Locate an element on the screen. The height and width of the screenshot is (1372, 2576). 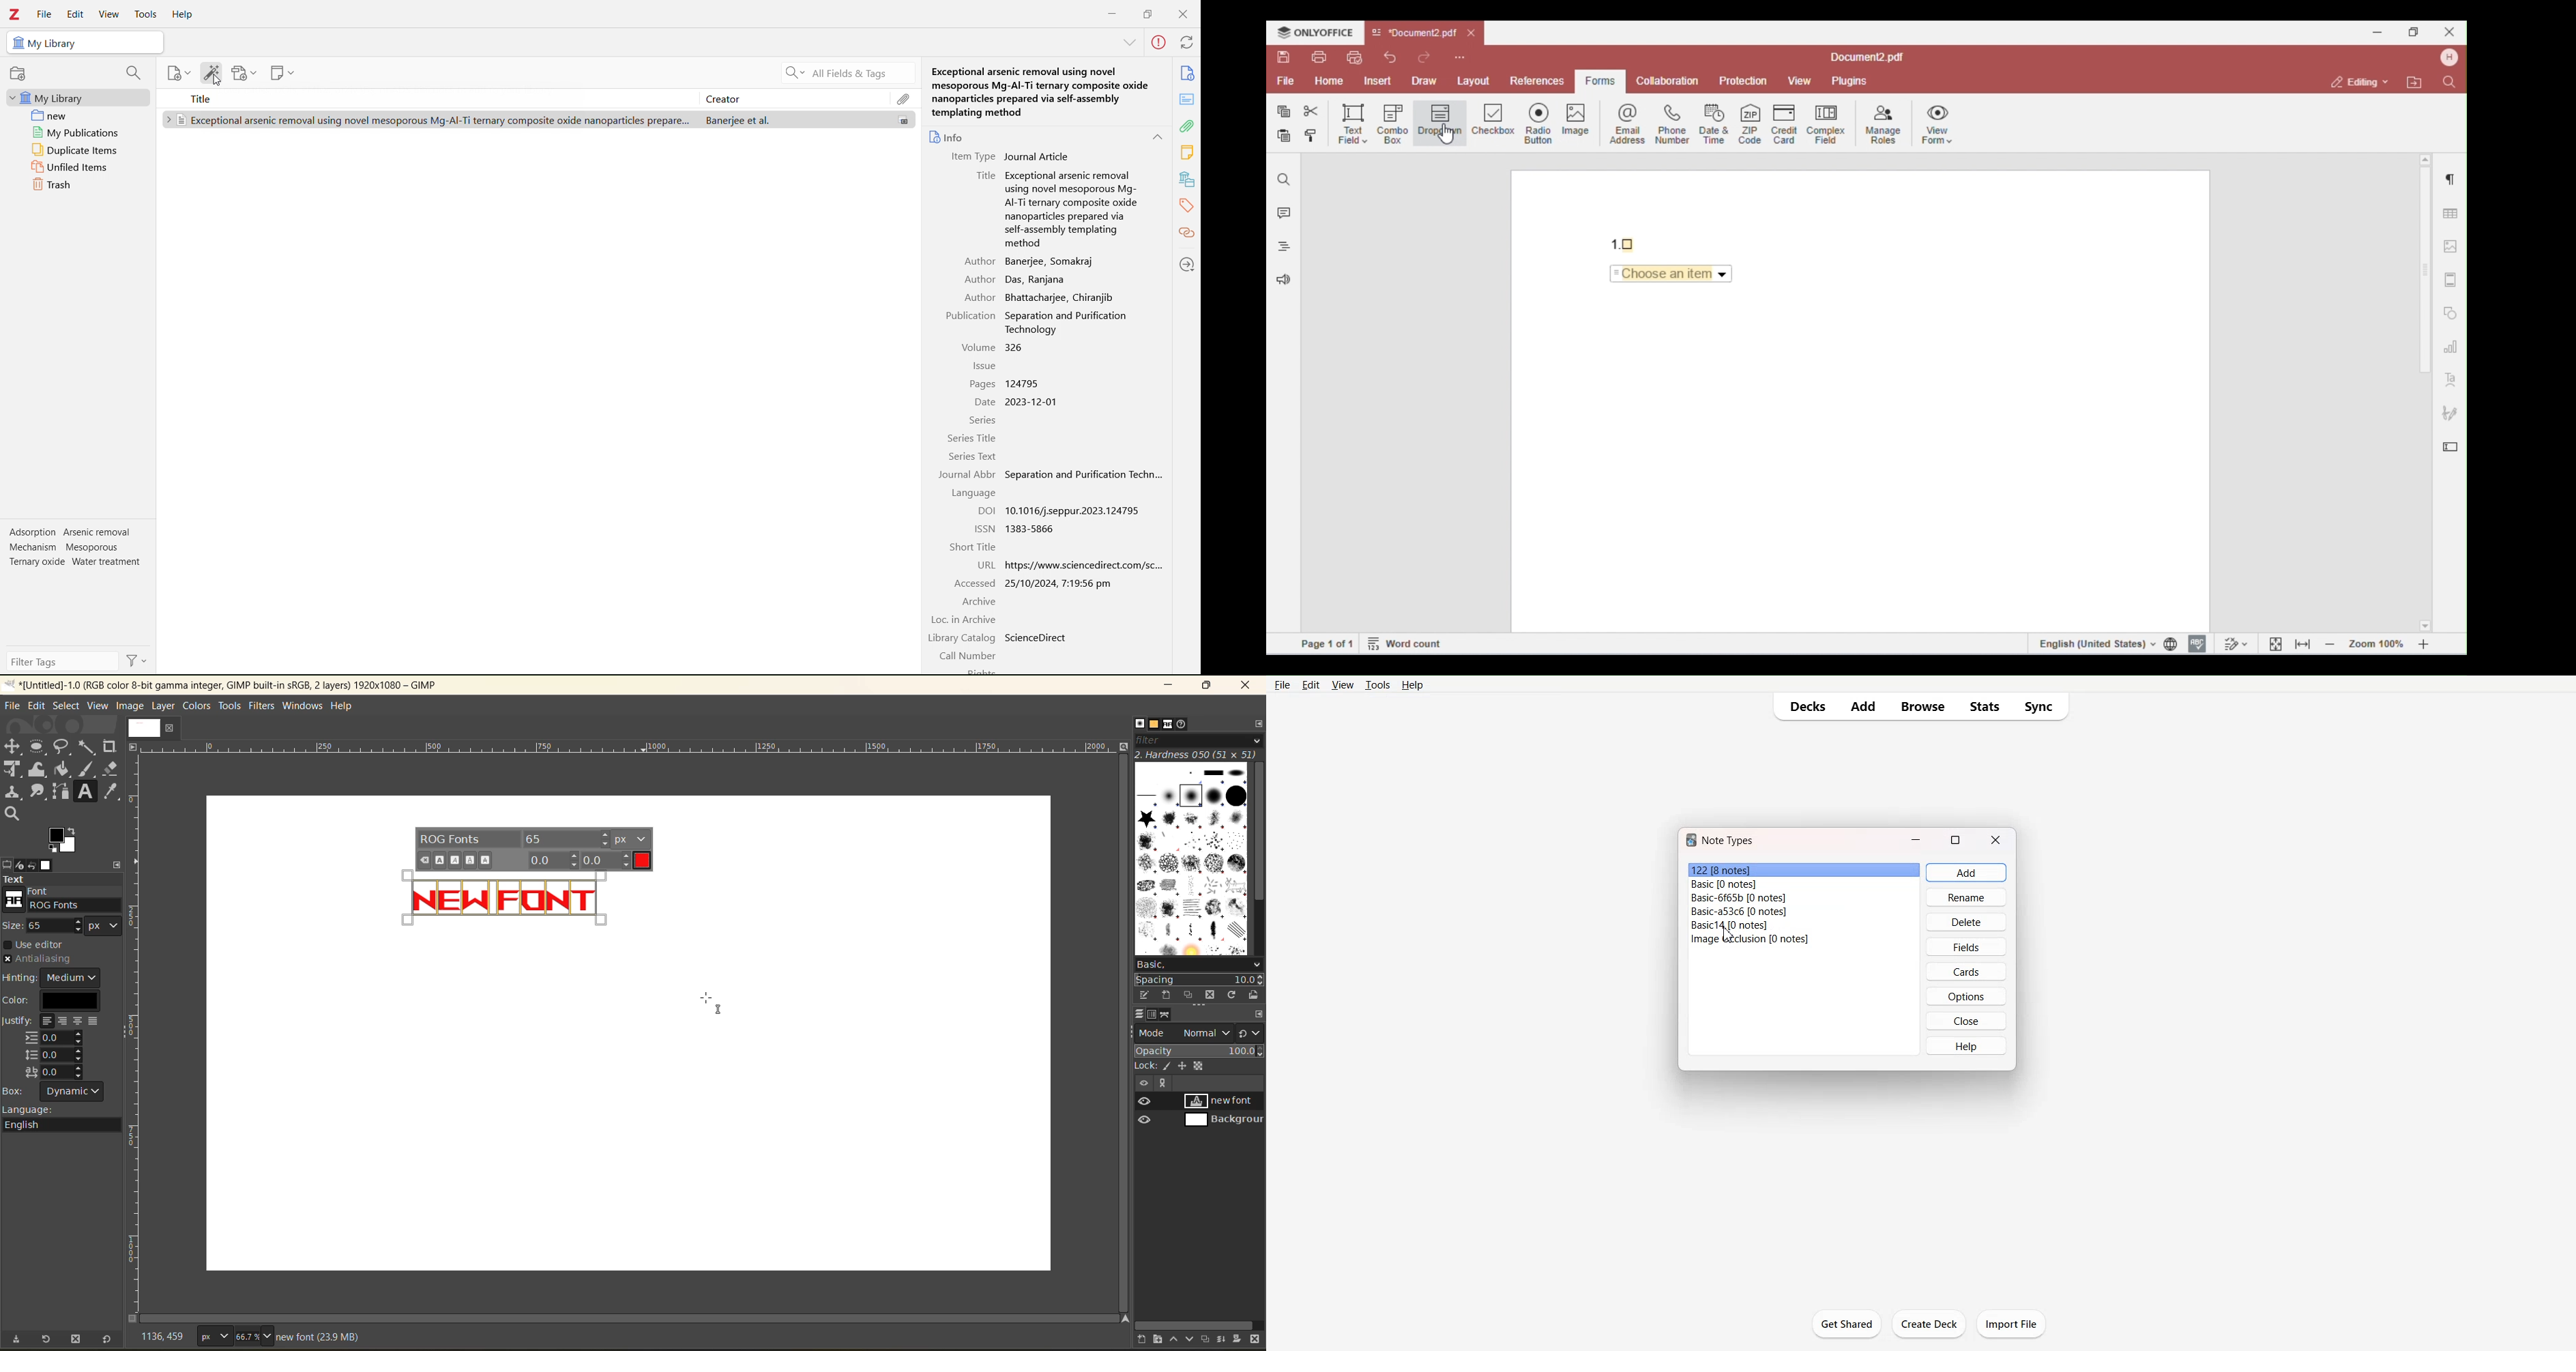
Series text is located at coordinates (972, 457).